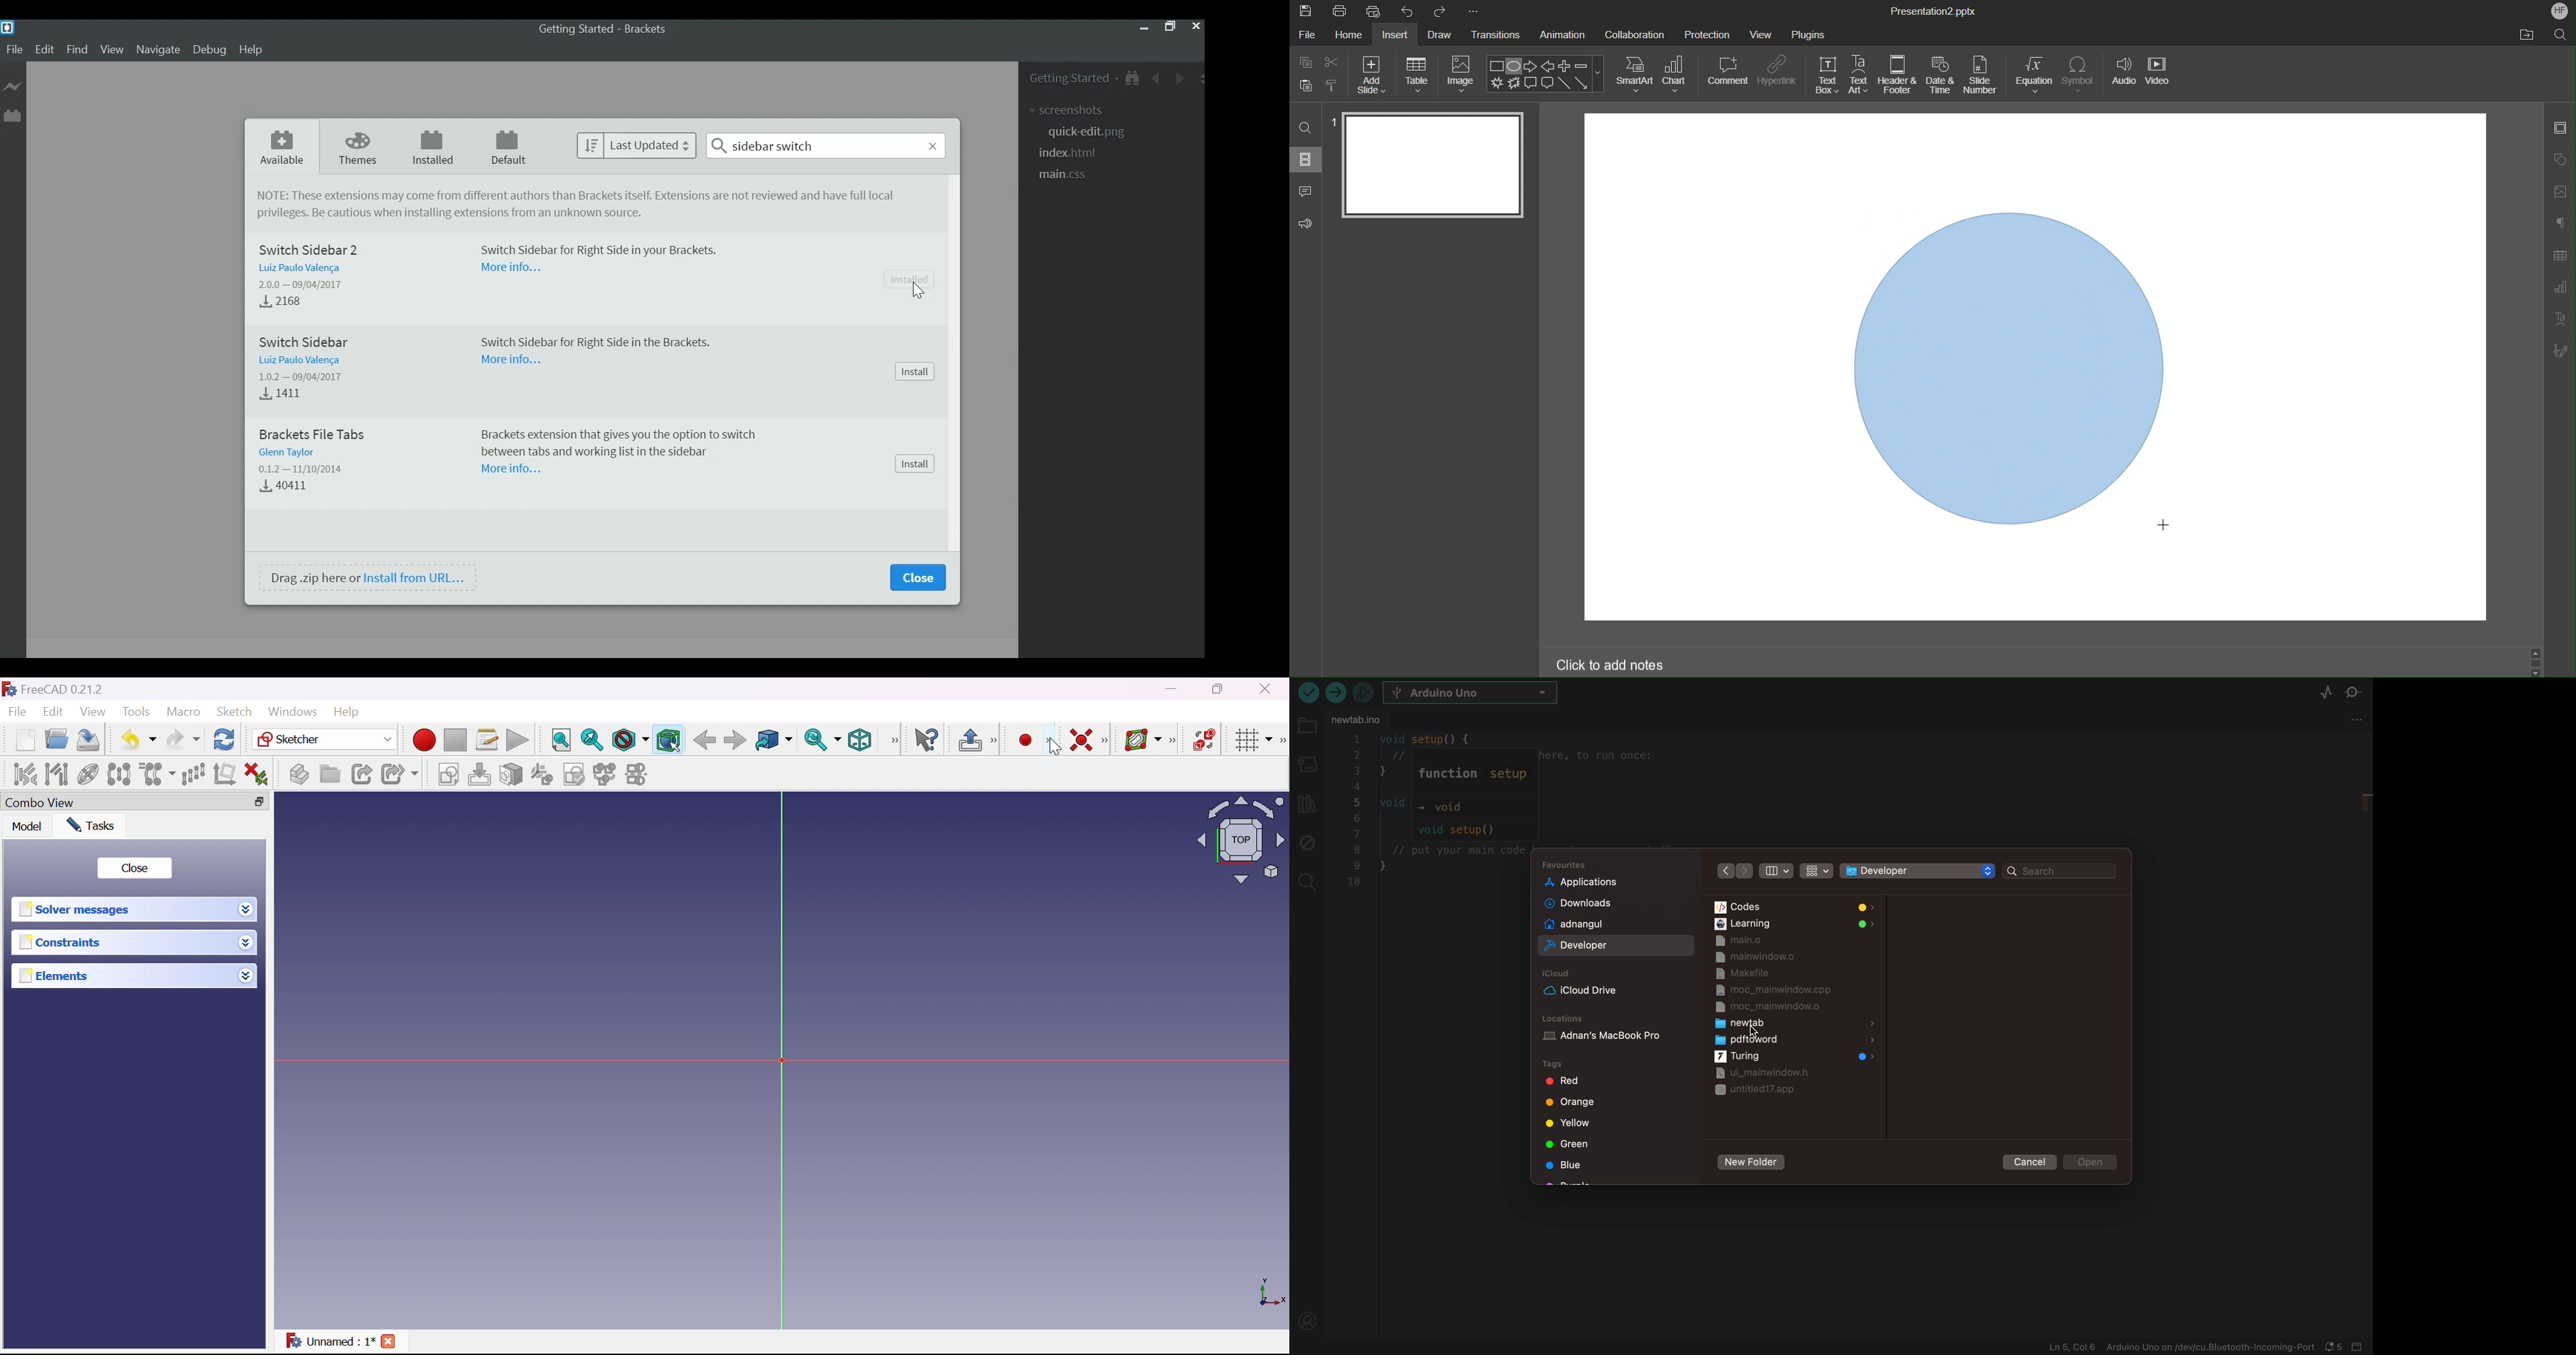 This screenshot has width=2576, height=1372. What do you see at coordinates (1473, 11) in the screenshot?
I see `More` at bounding box center [1473, 11].